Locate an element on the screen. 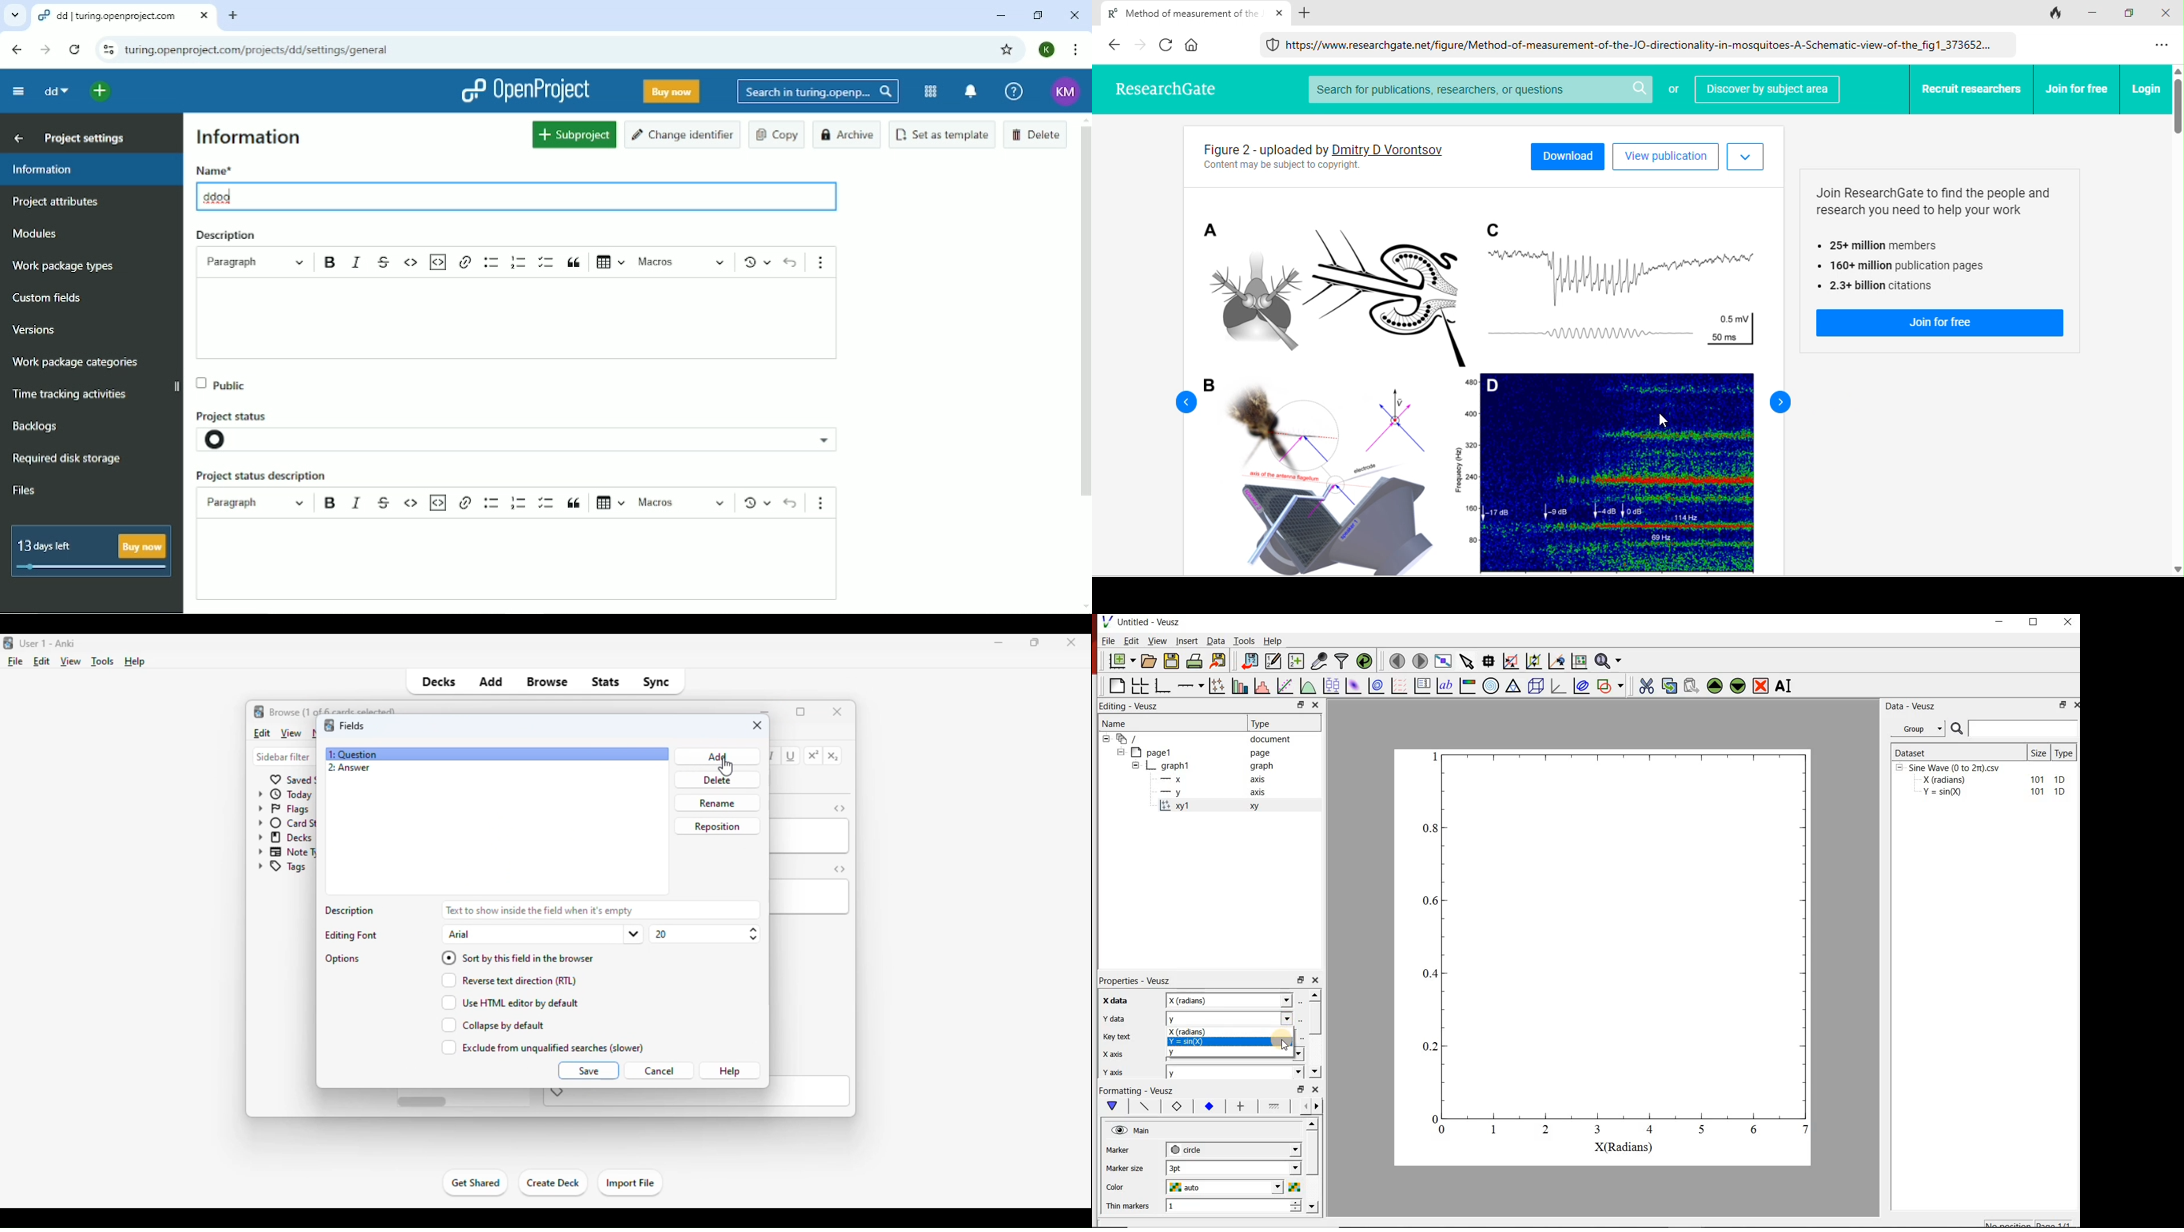  create deck is located at coordinates (554, 1183).